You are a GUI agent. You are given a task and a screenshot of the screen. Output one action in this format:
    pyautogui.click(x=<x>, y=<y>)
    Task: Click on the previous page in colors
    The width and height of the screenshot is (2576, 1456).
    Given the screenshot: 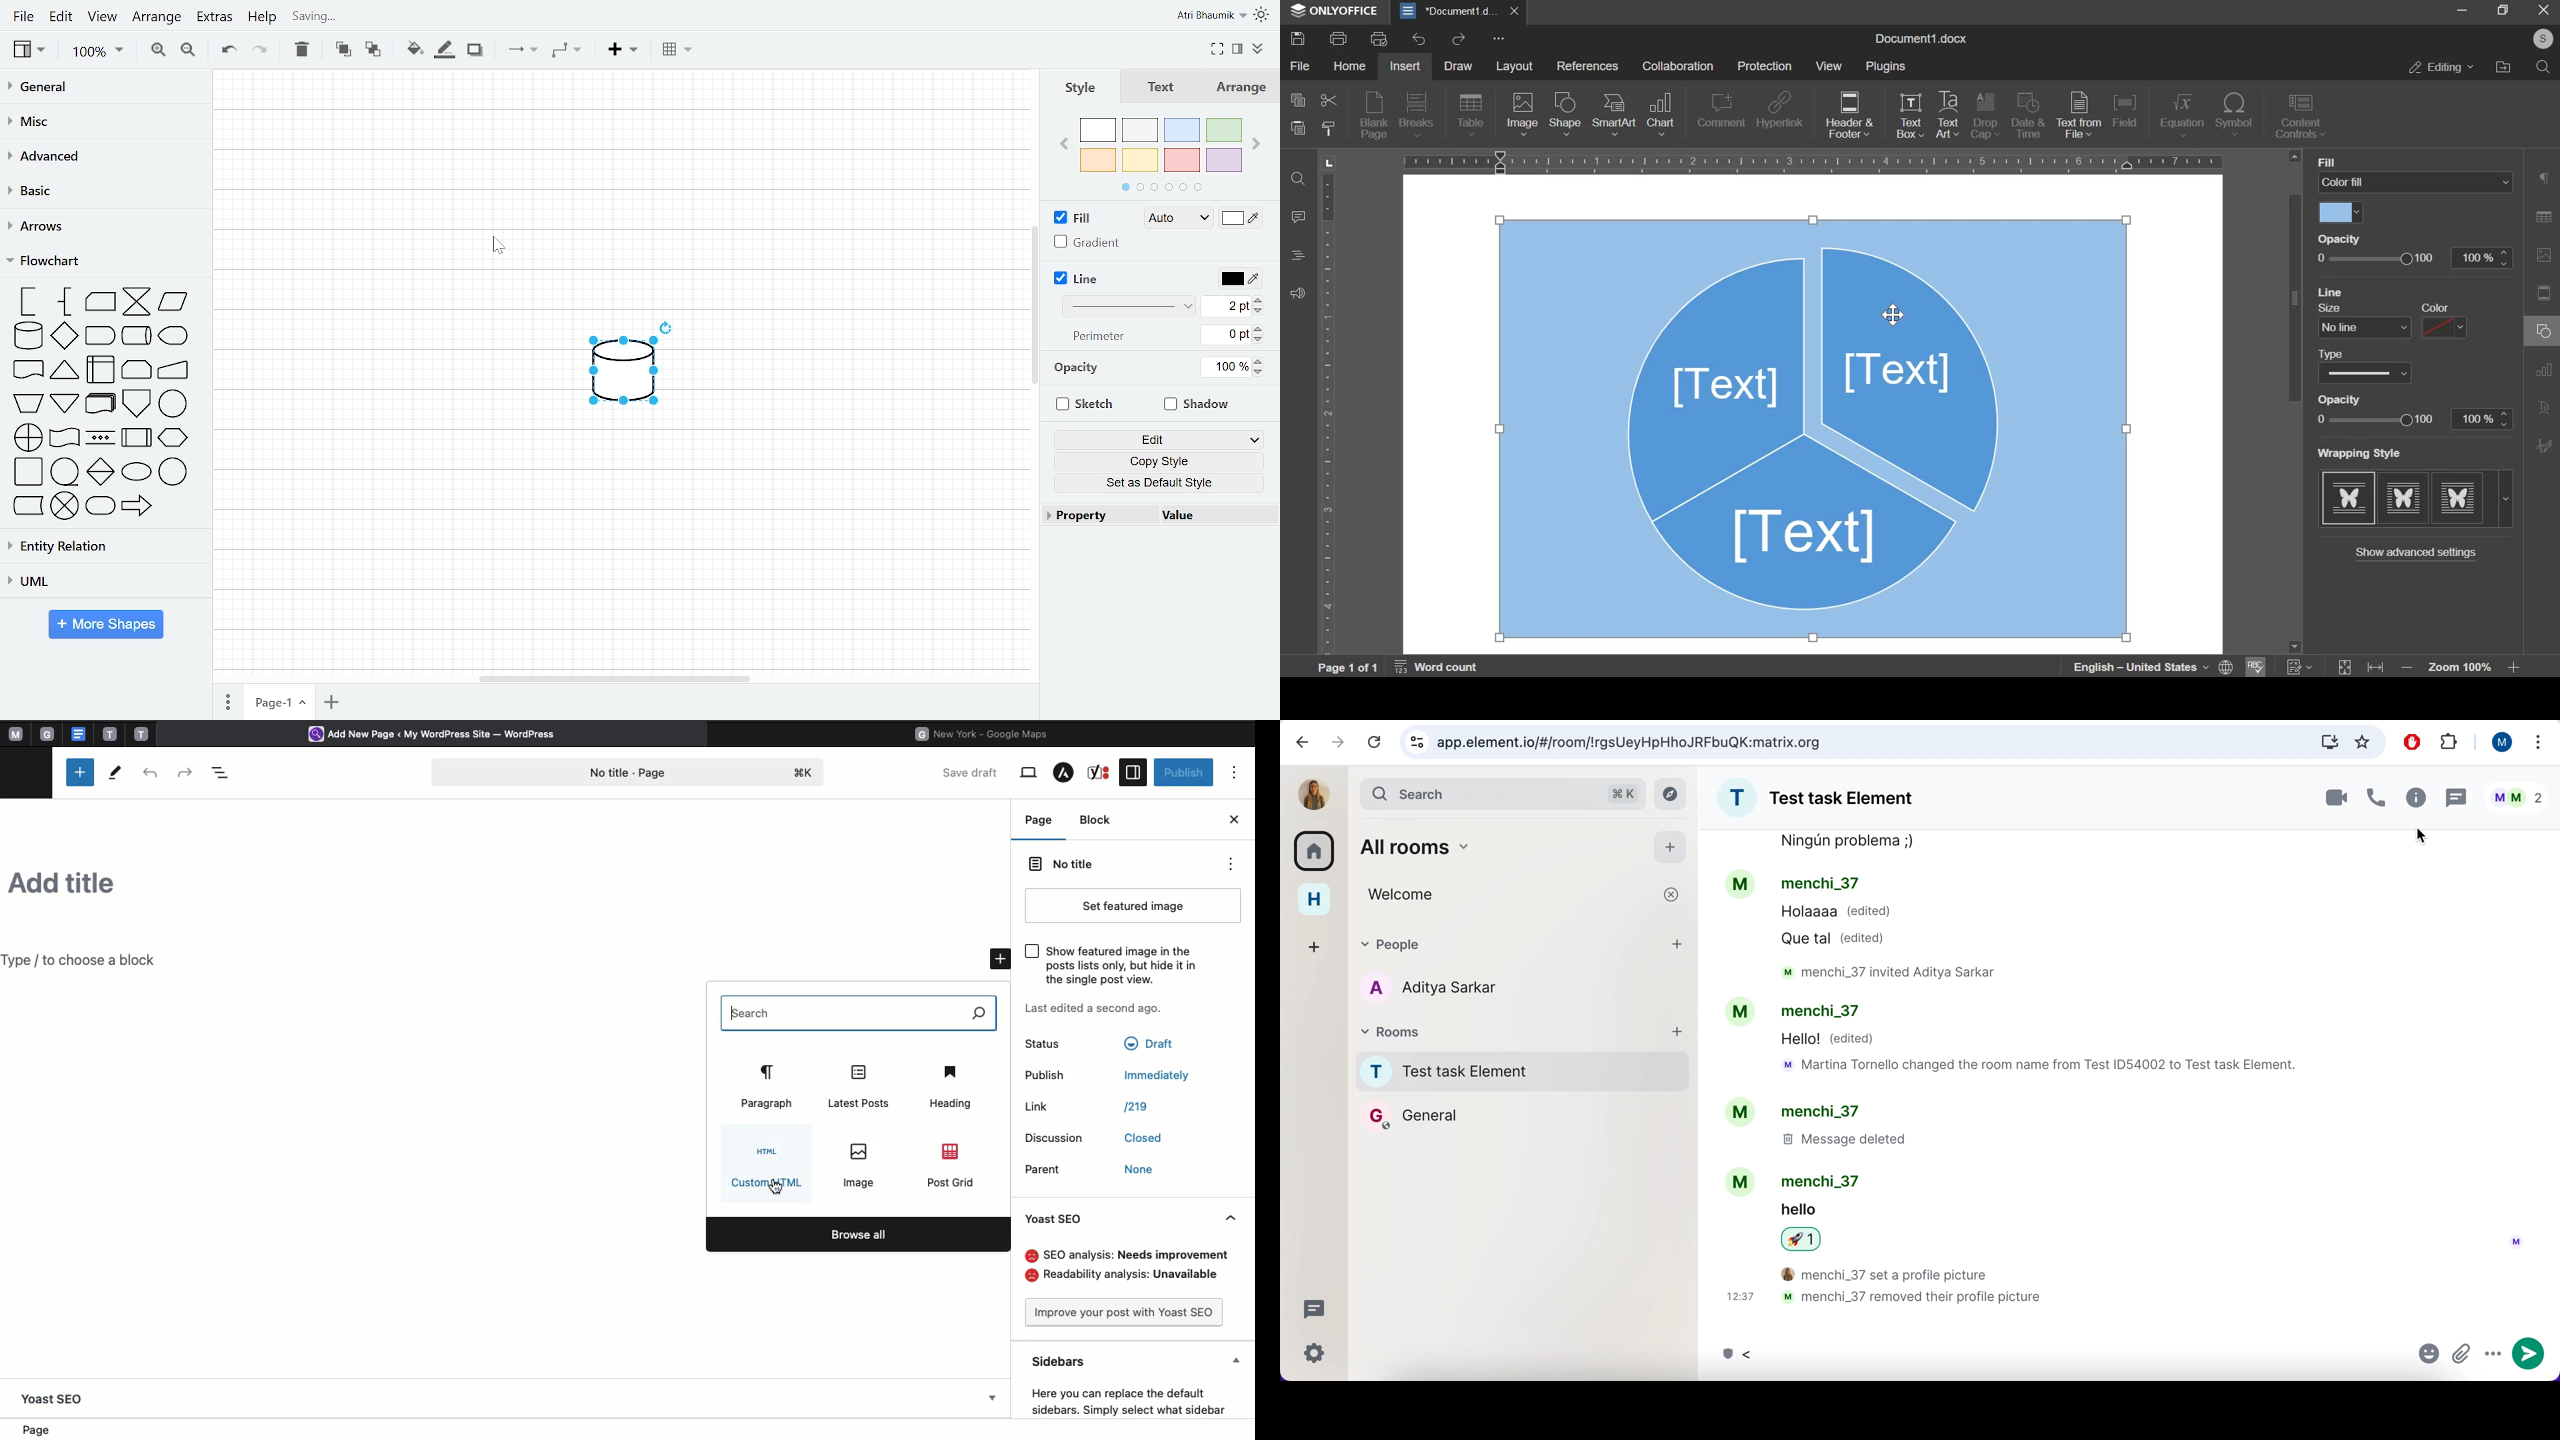 What is the action you would take?
    pyautogui.click(x=1064, y=145)
    